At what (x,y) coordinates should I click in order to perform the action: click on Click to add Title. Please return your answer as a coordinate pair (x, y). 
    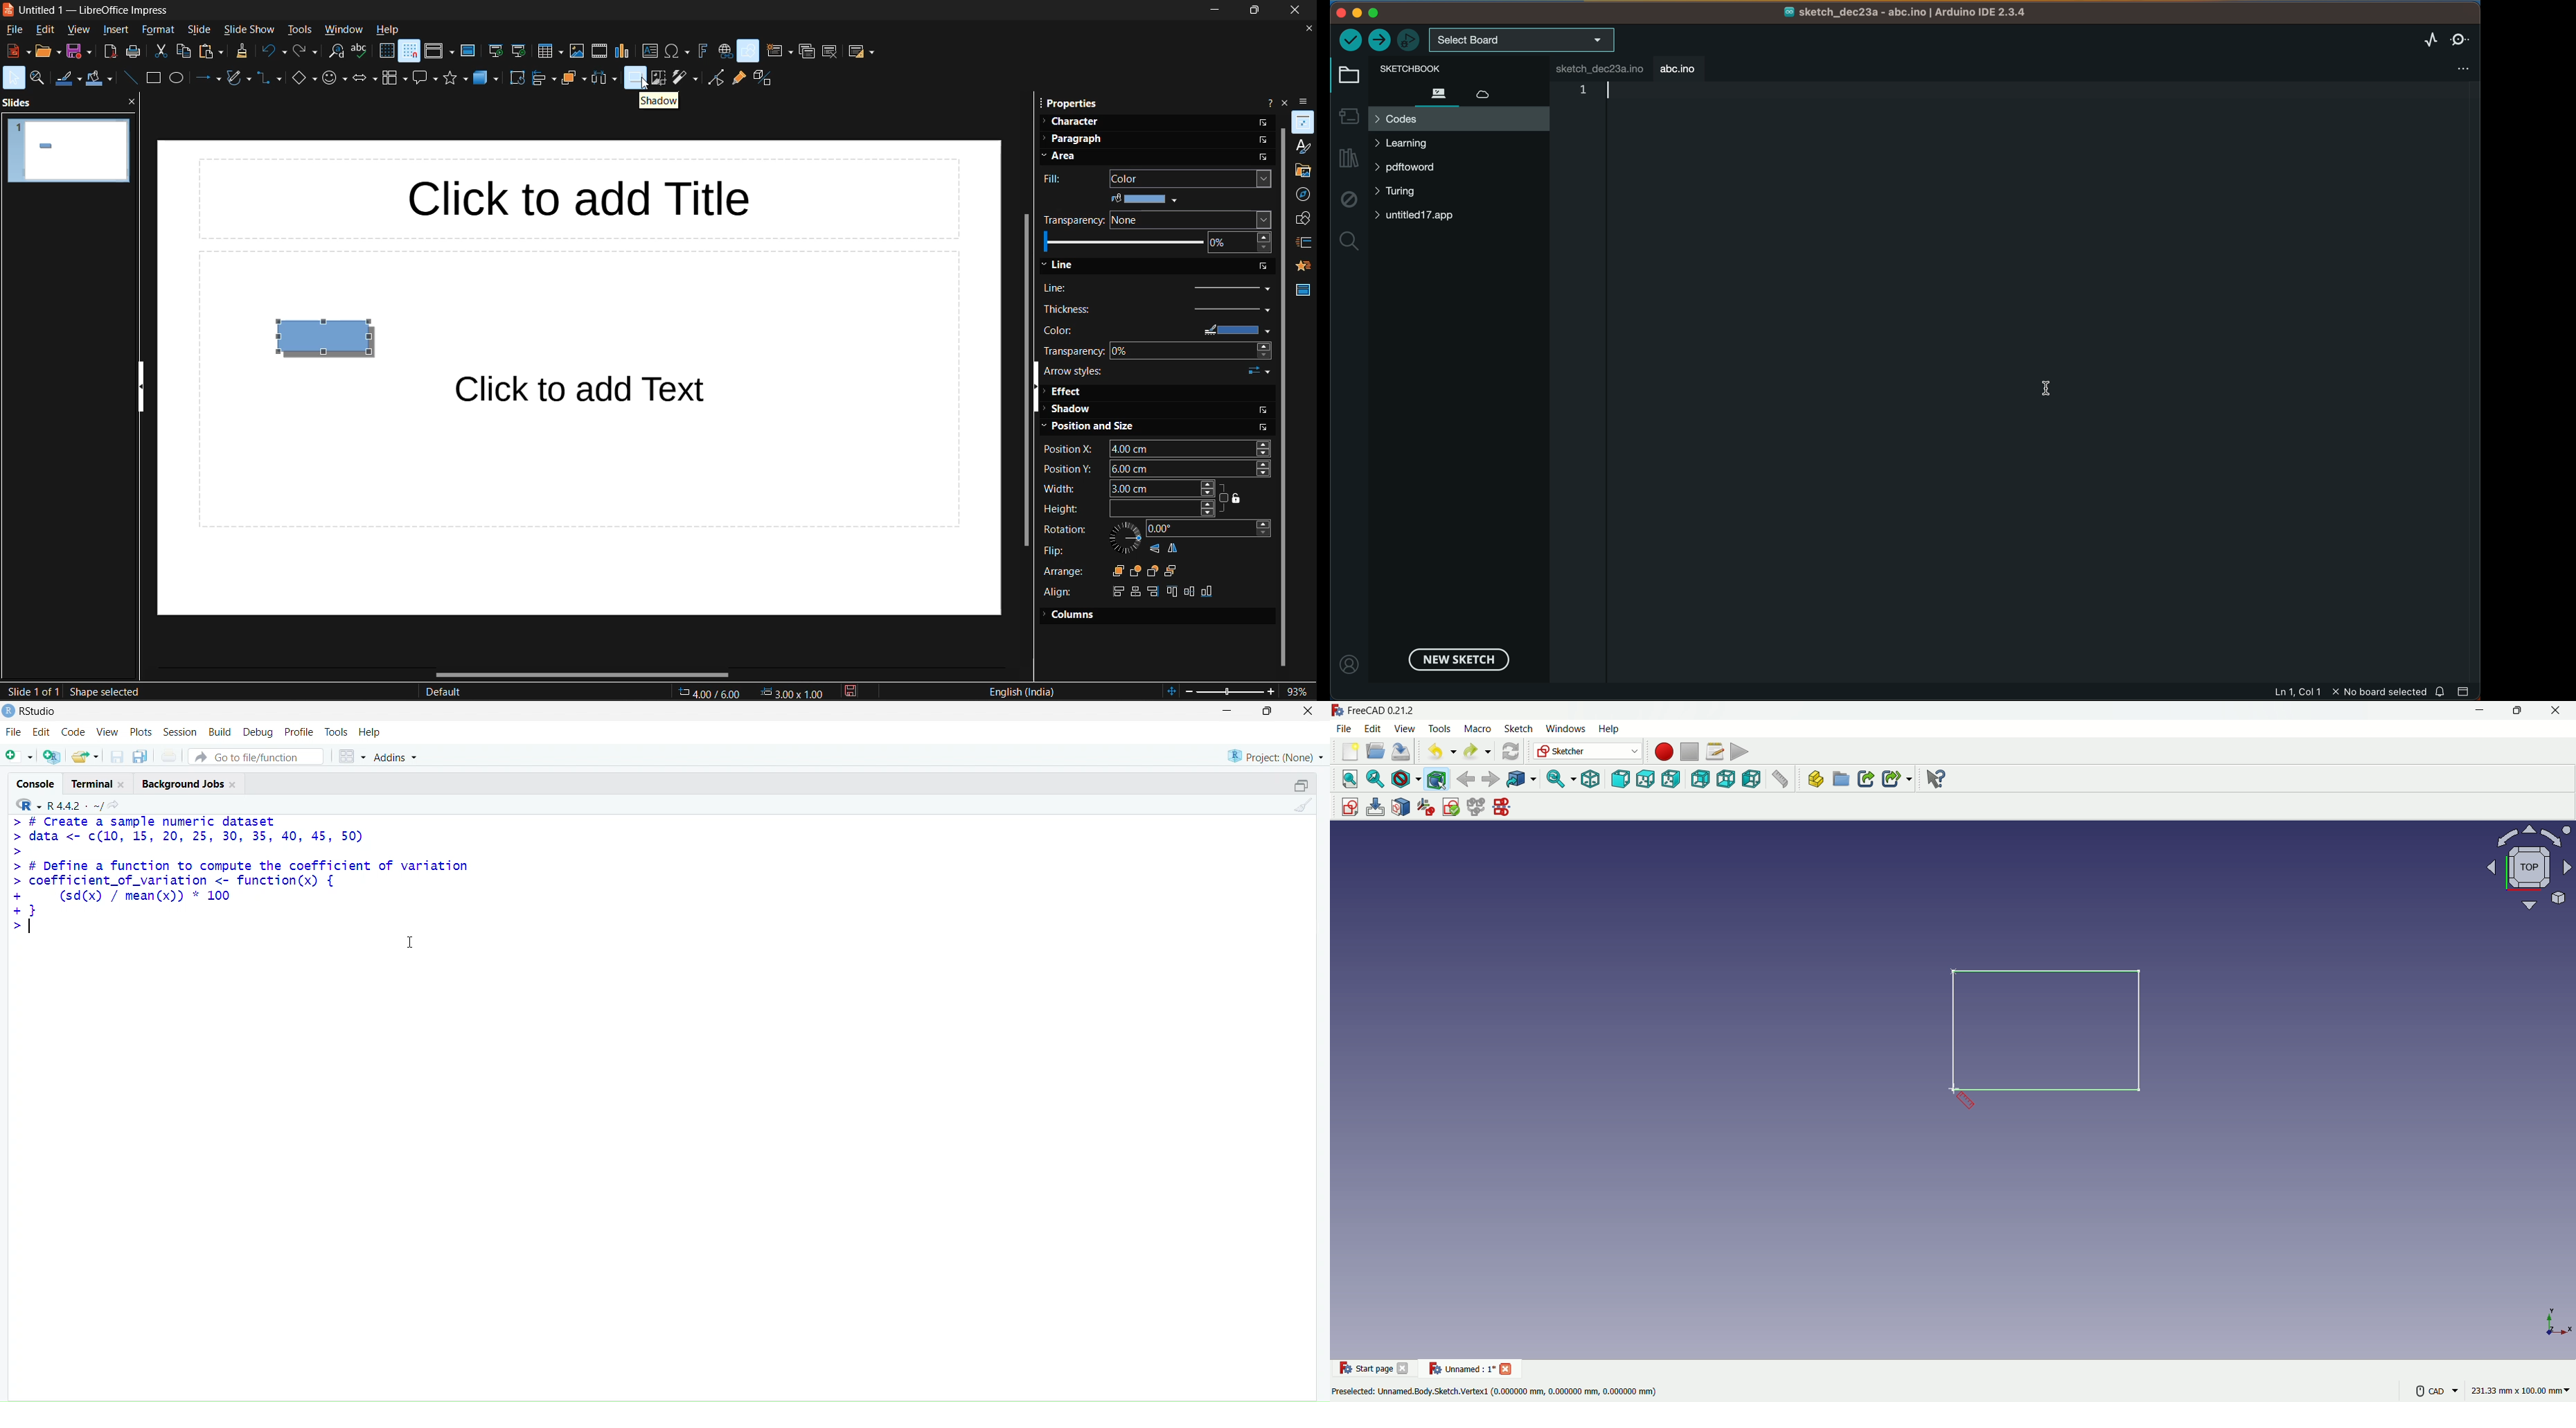
    Looking at the image, I should click on (591, 198).